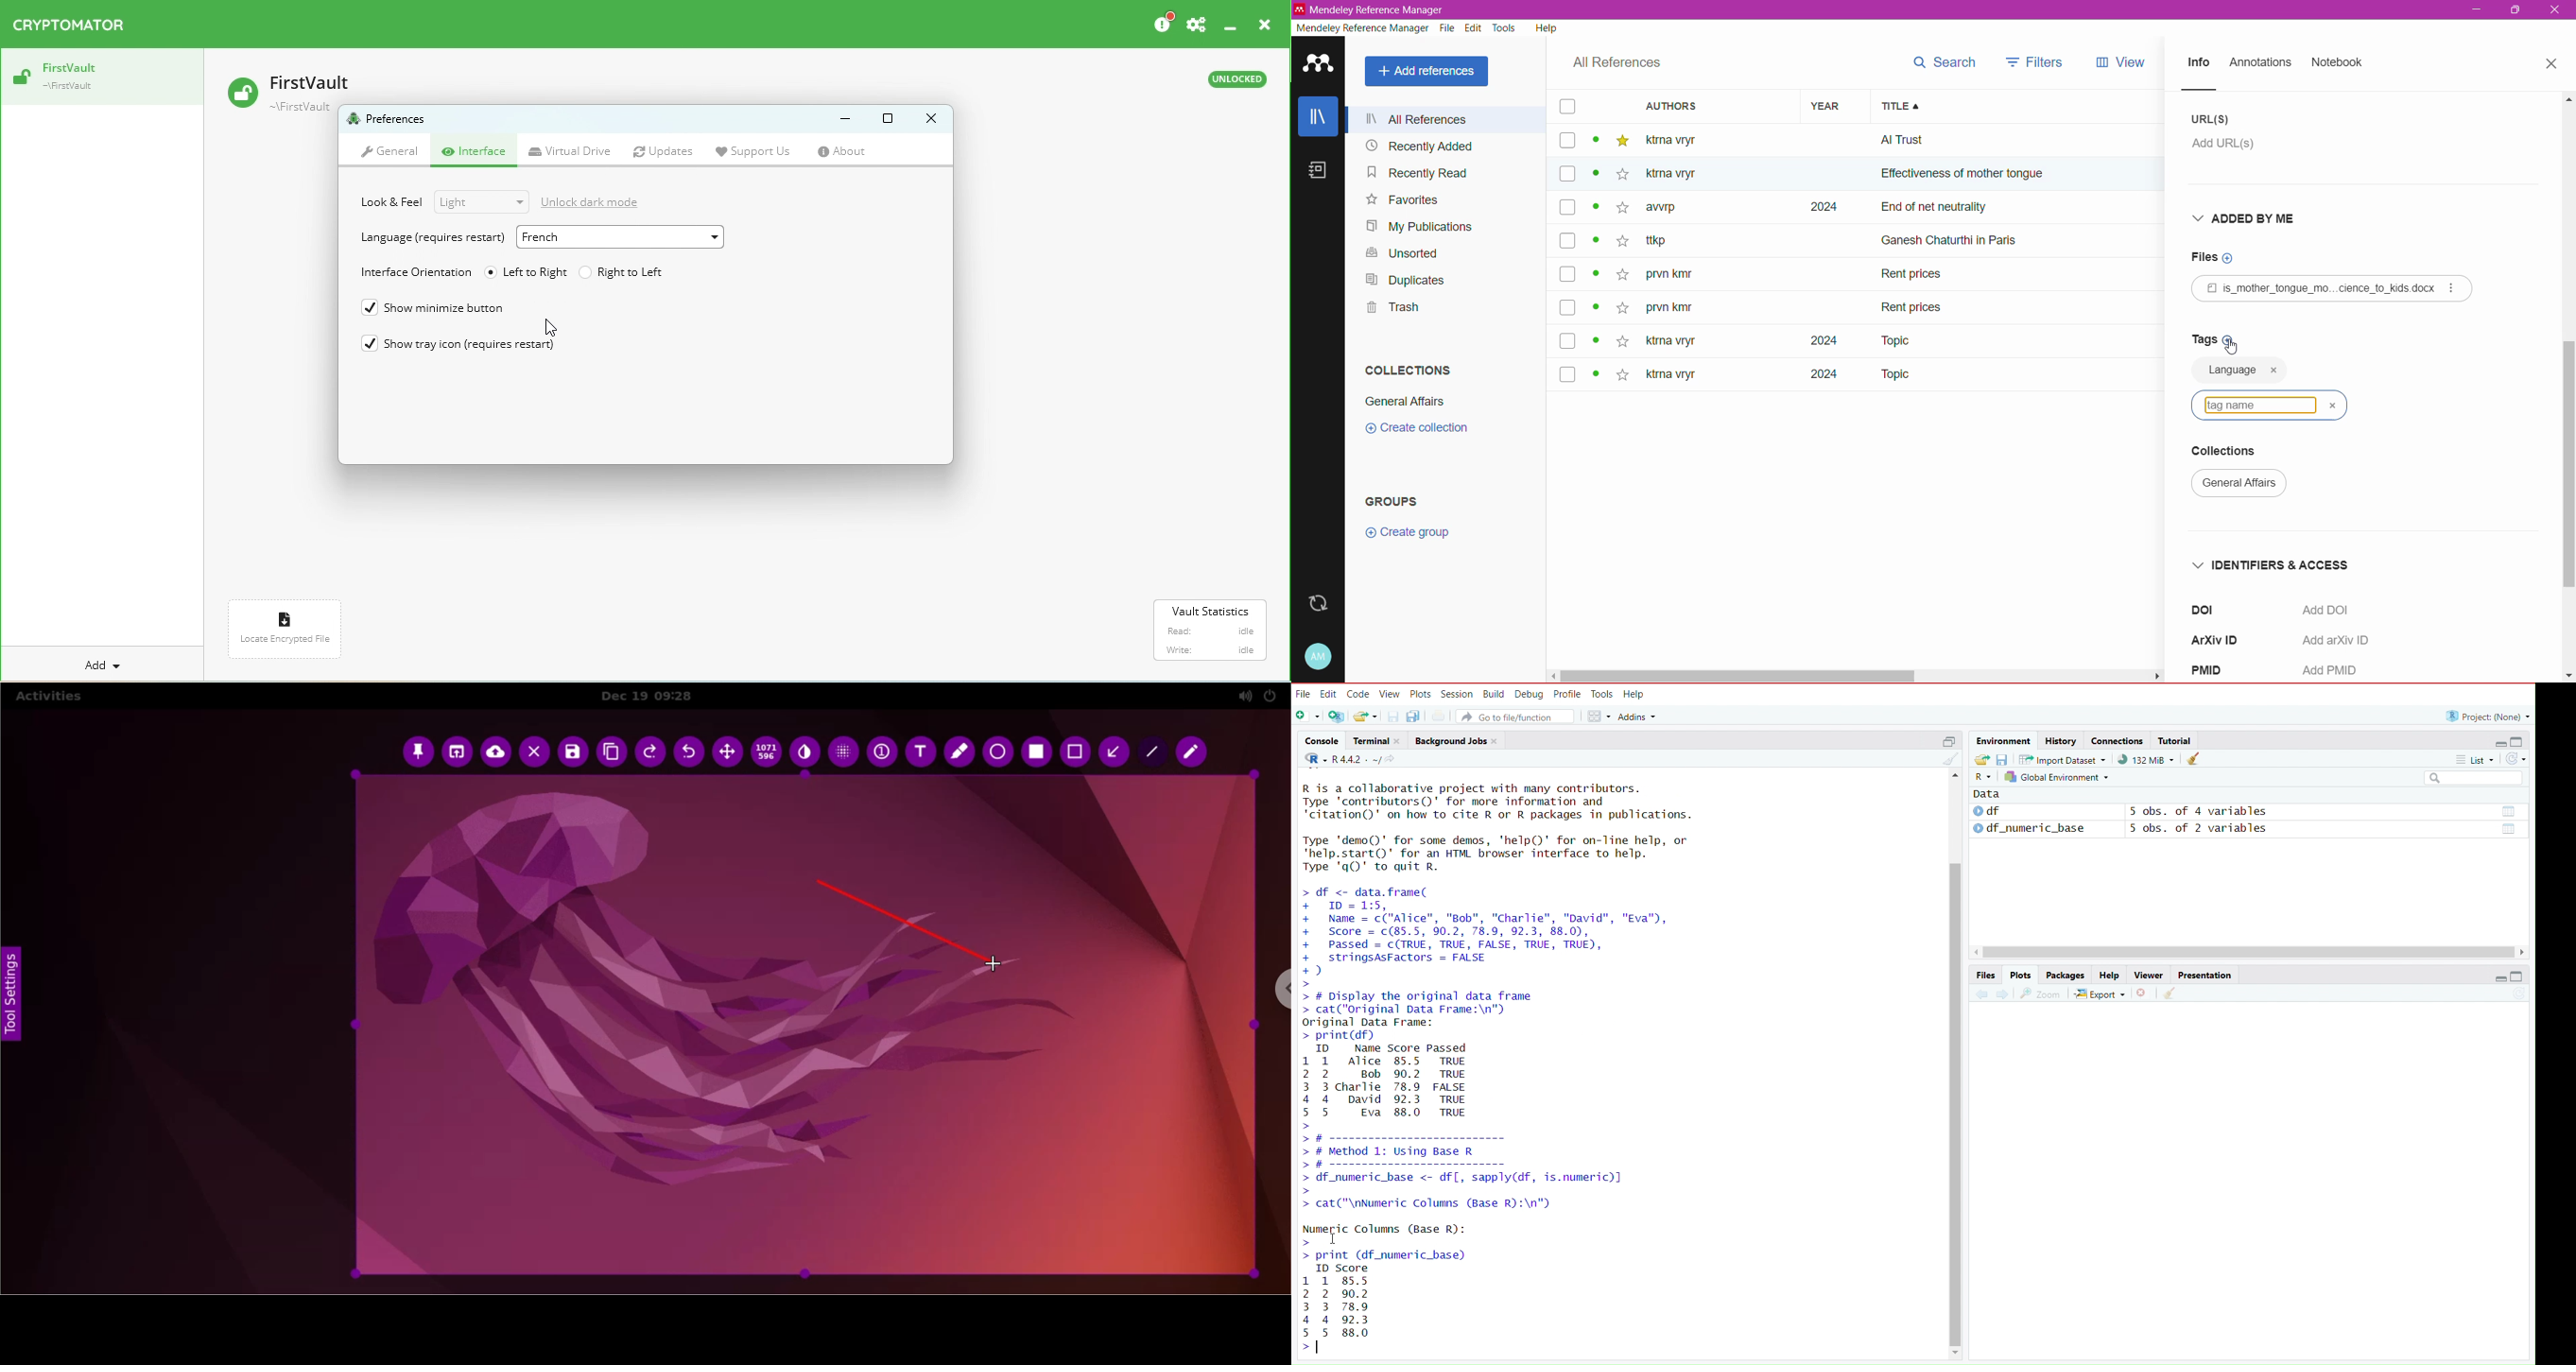  Describe the element at coordinates (2246, 486) in the screenshot. I see `general affairs` at that location.